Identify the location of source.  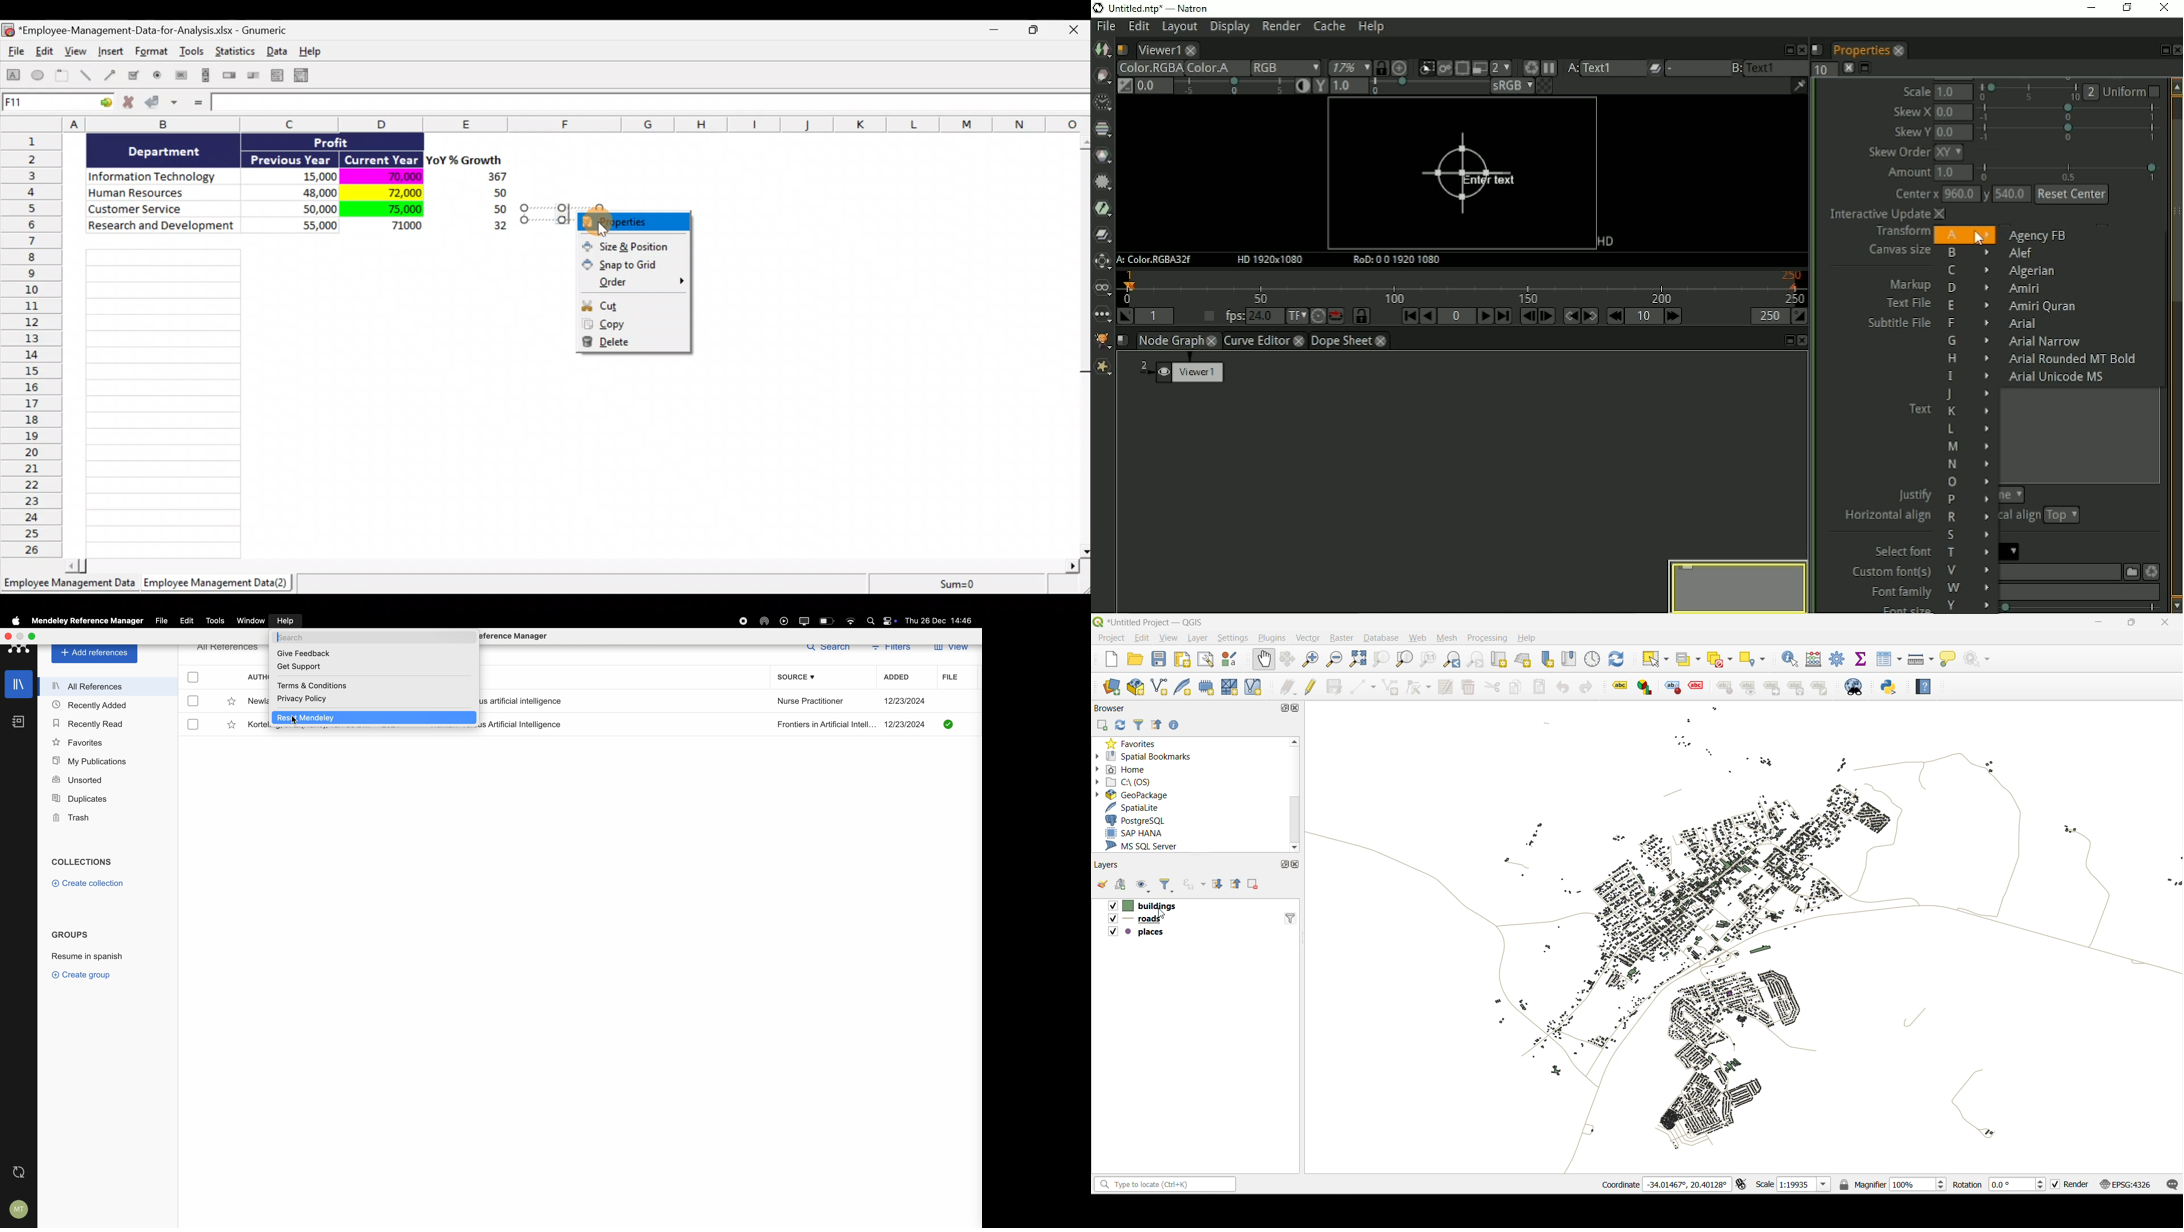
(798, 679).